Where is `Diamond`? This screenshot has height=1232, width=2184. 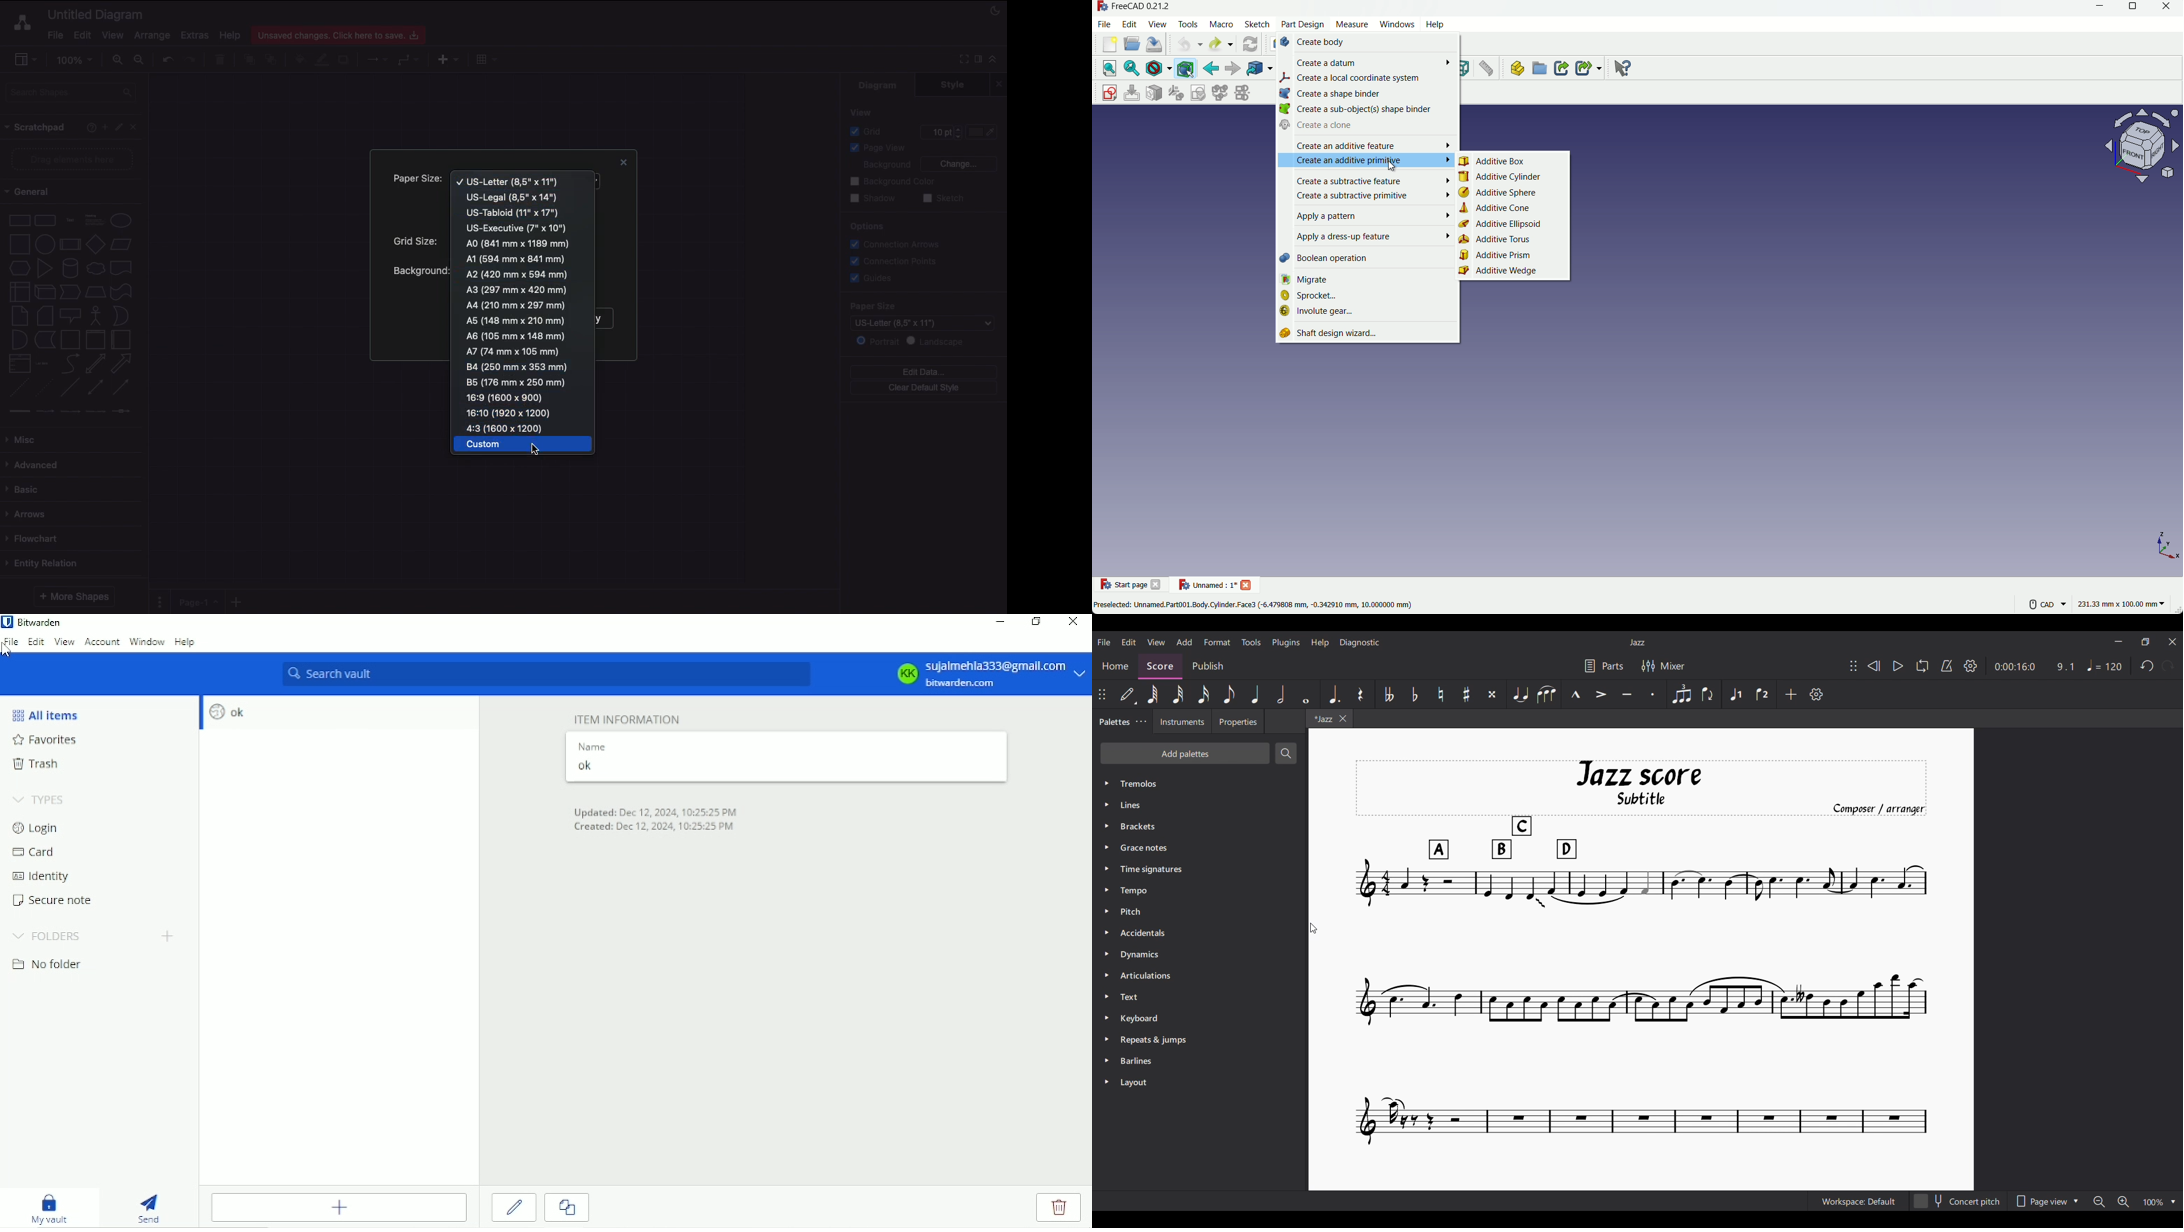
Diamond is located at coordinates (95, 245).